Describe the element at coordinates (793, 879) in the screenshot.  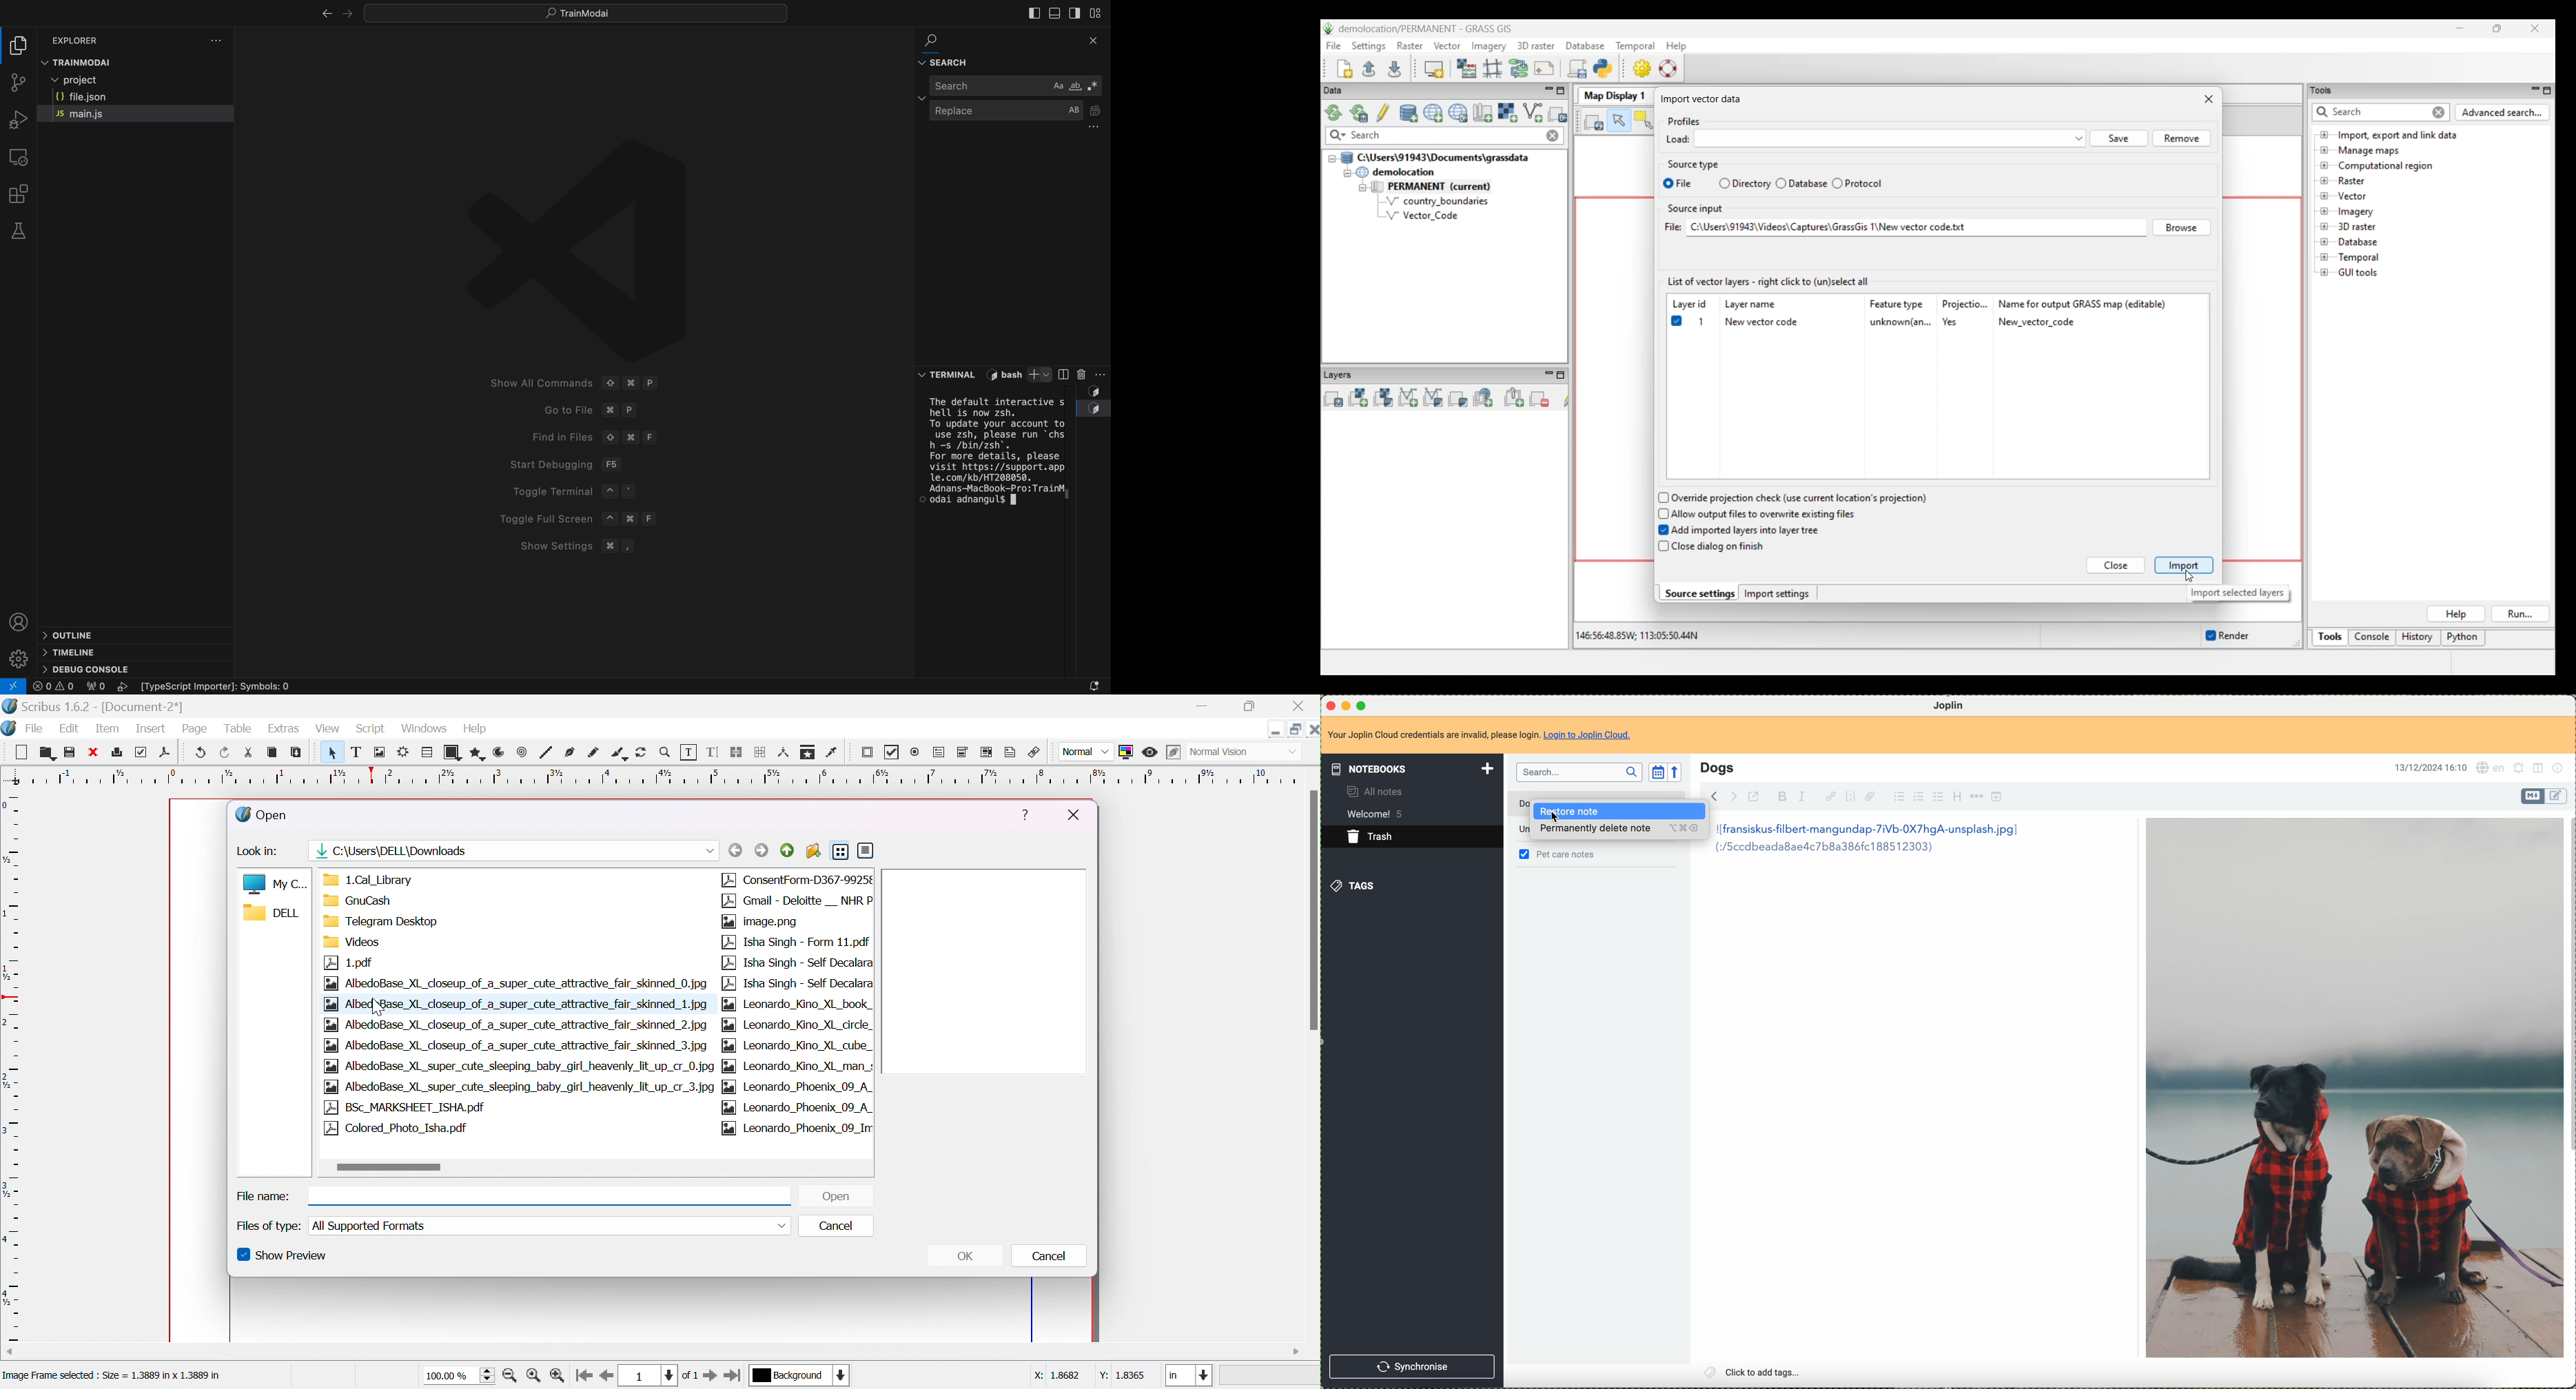
I see ` ConsentForm-D367-9925¢` at that location.